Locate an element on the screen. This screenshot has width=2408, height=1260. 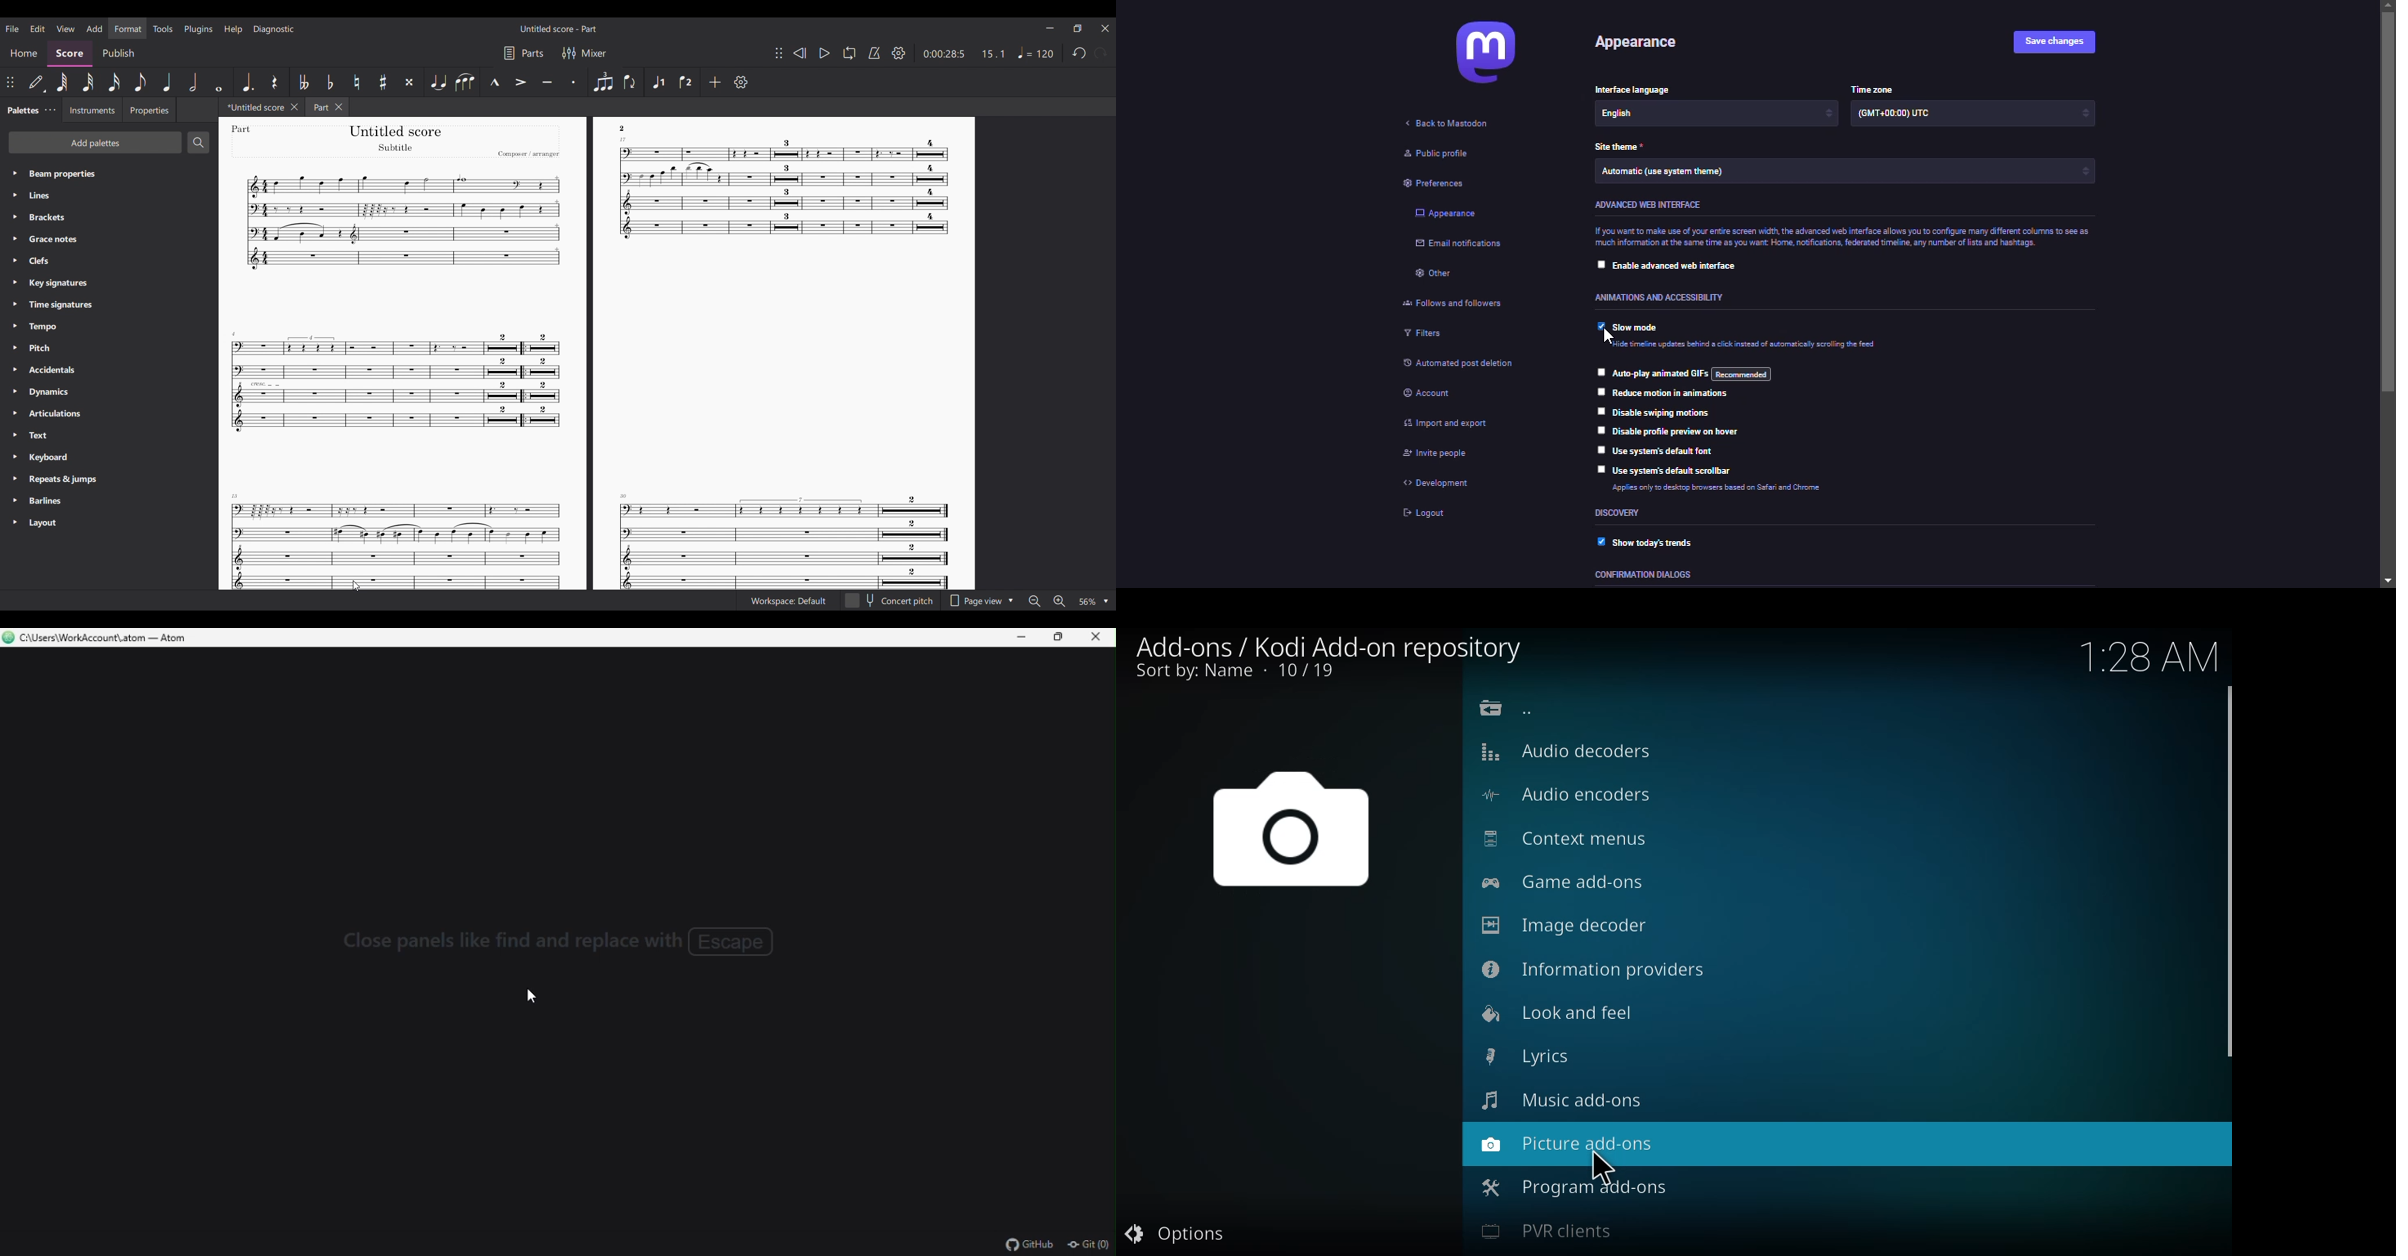
automated post deletion is located at coordinates (1464, 364).